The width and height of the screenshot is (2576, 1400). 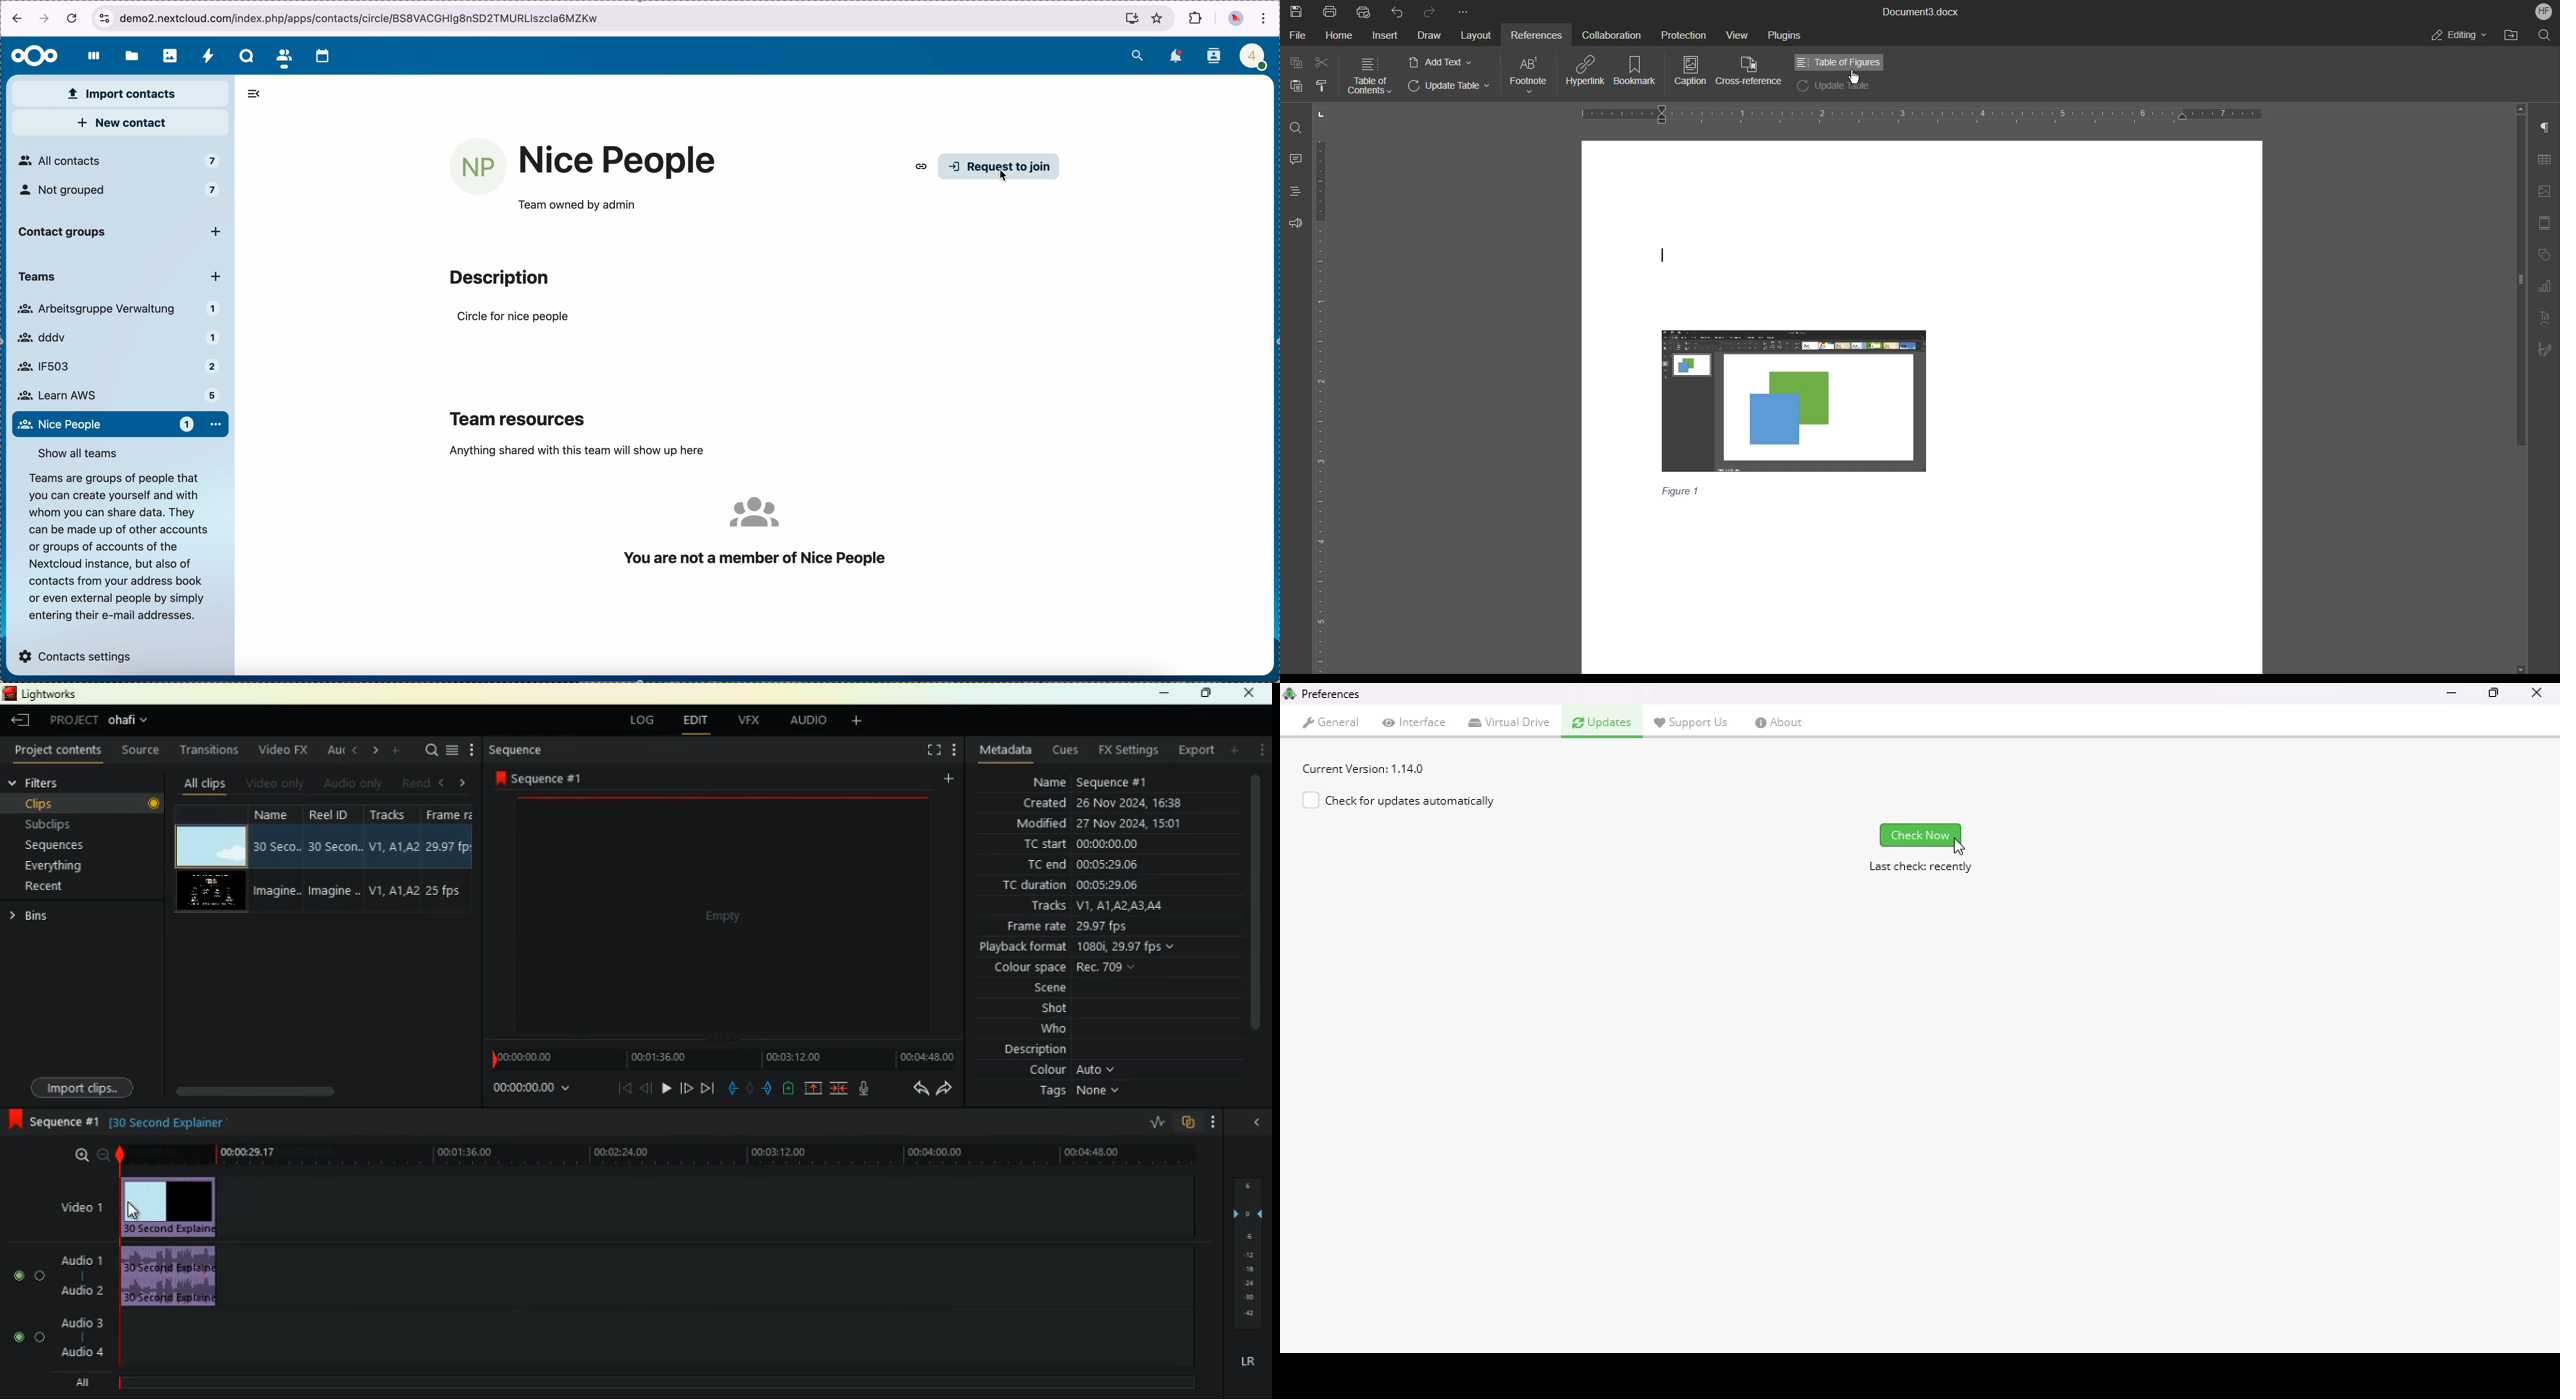 What do you see at coordinates (19, 1276) in the screenshot?
I see `toggle` at bounding box center [19, 1276].